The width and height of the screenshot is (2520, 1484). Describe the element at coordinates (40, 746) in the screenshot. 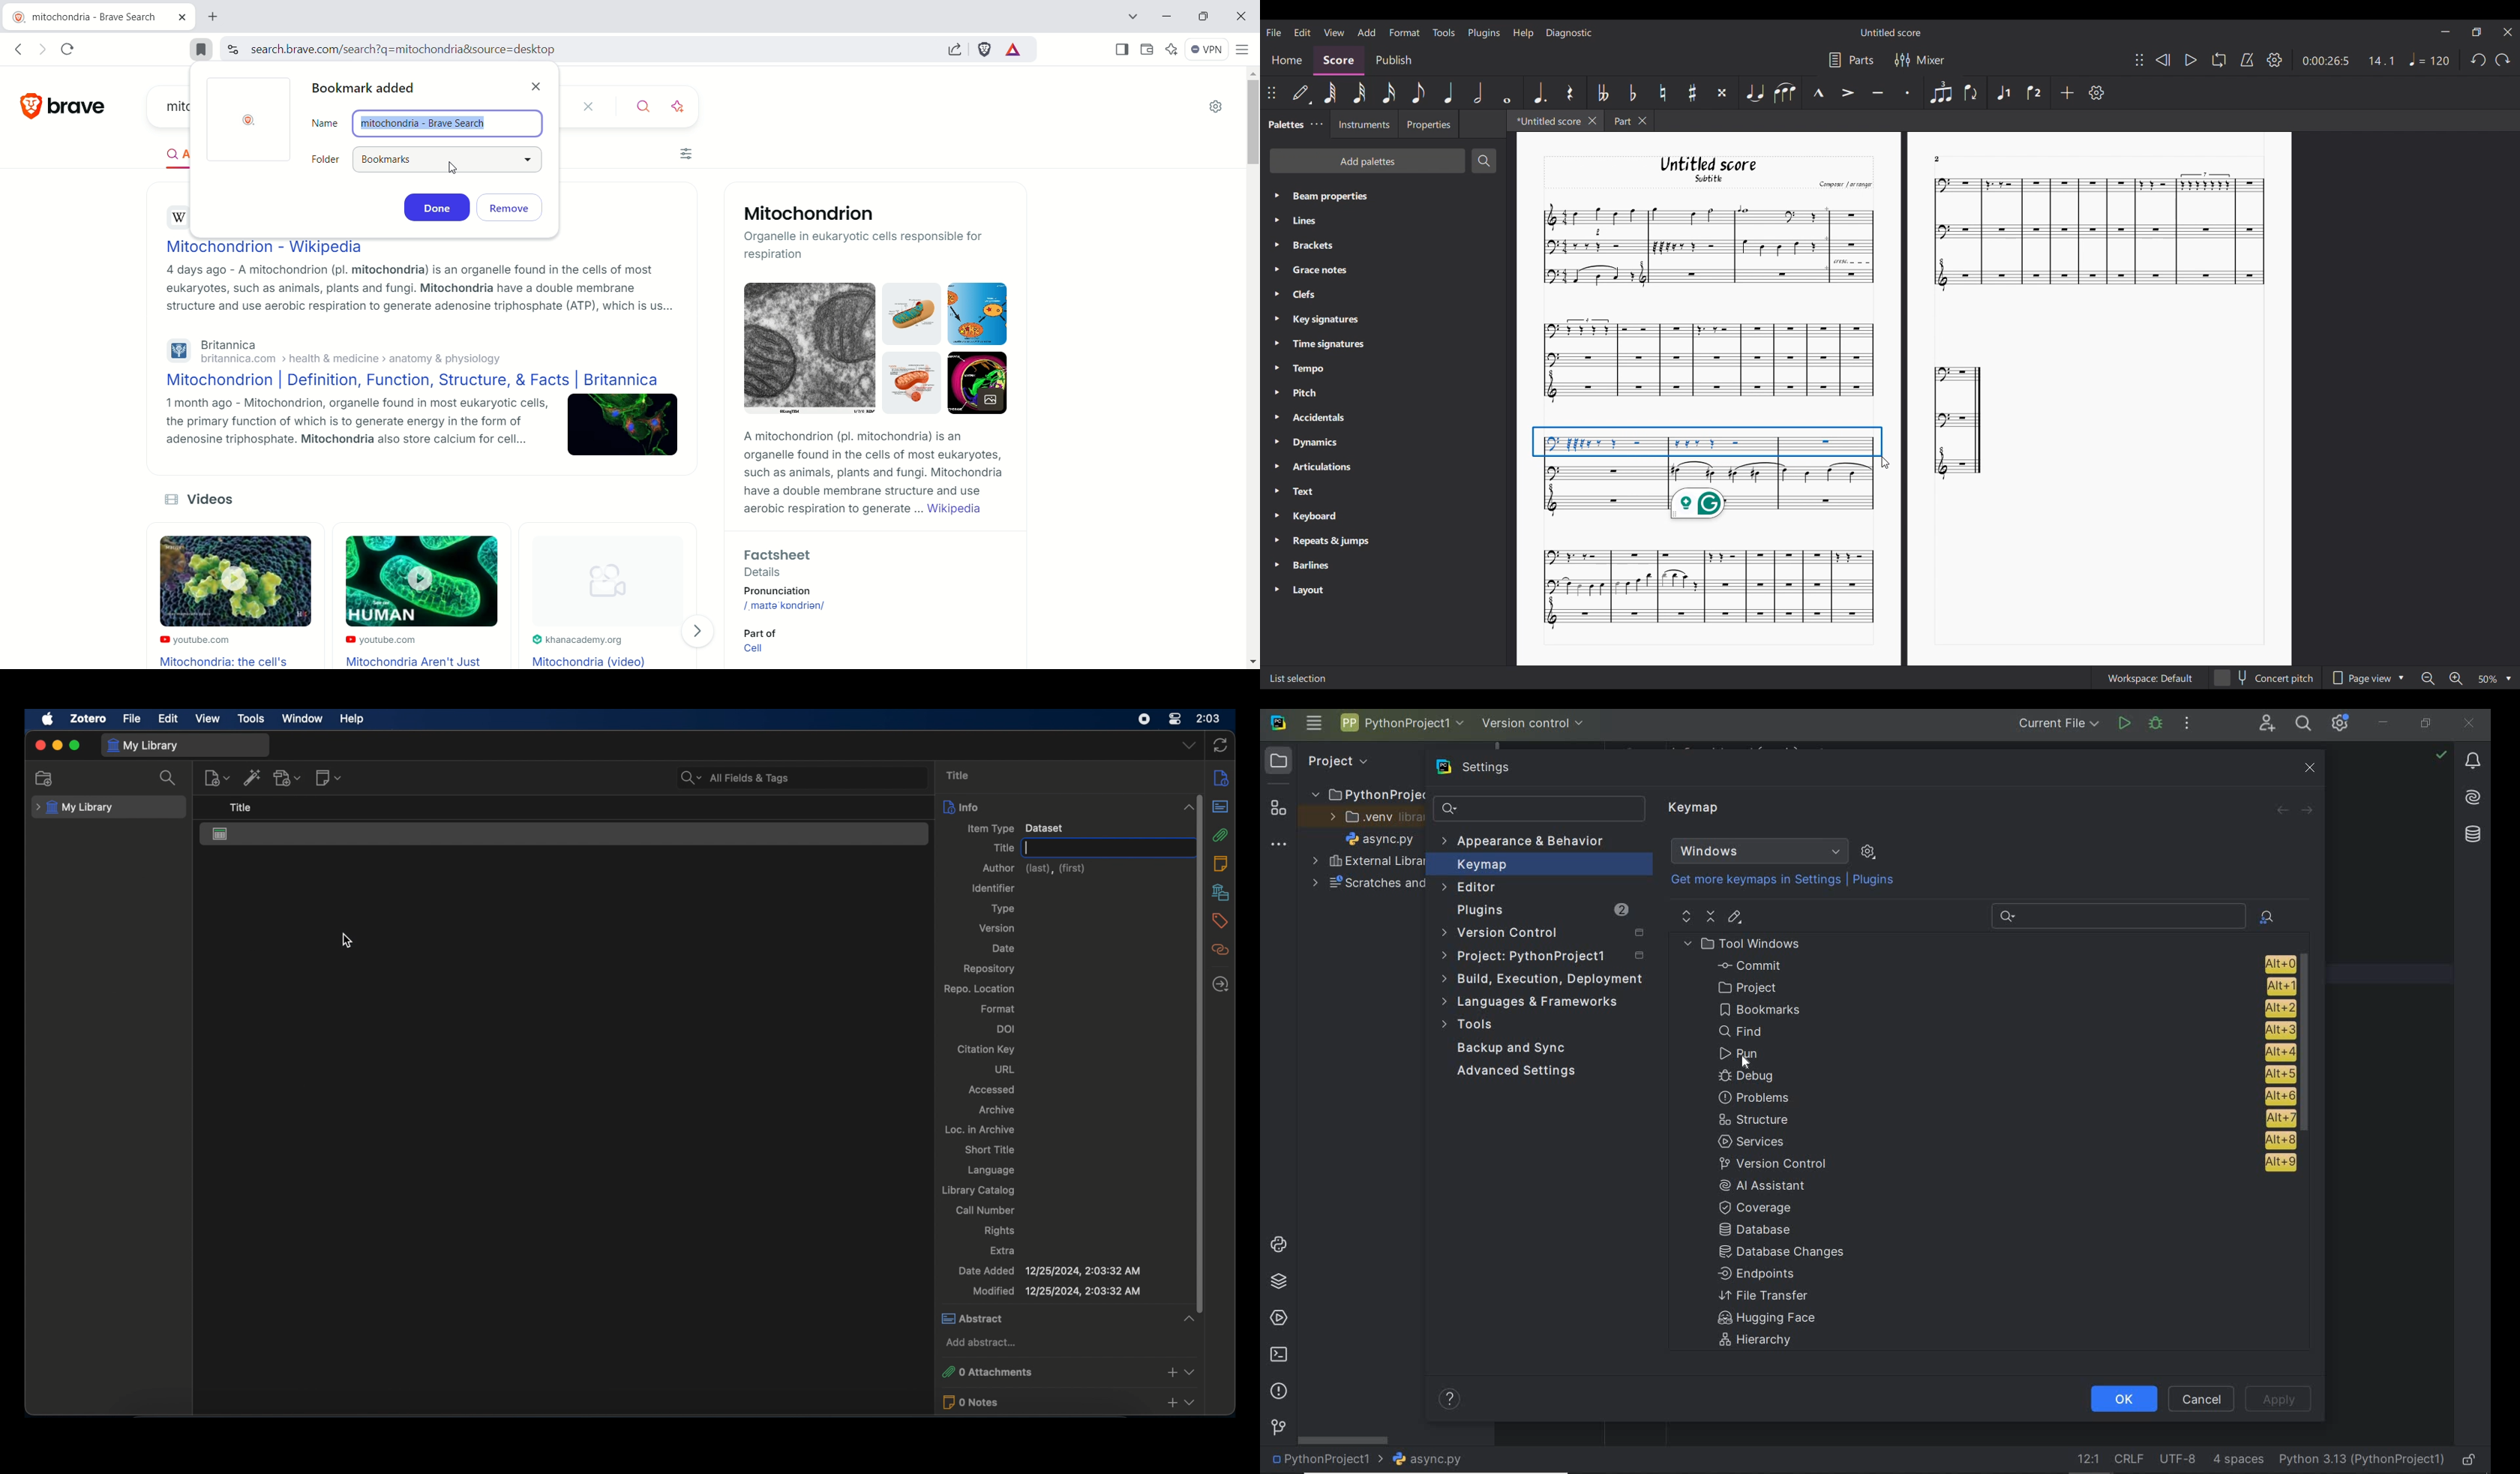

I see `close` at that location.